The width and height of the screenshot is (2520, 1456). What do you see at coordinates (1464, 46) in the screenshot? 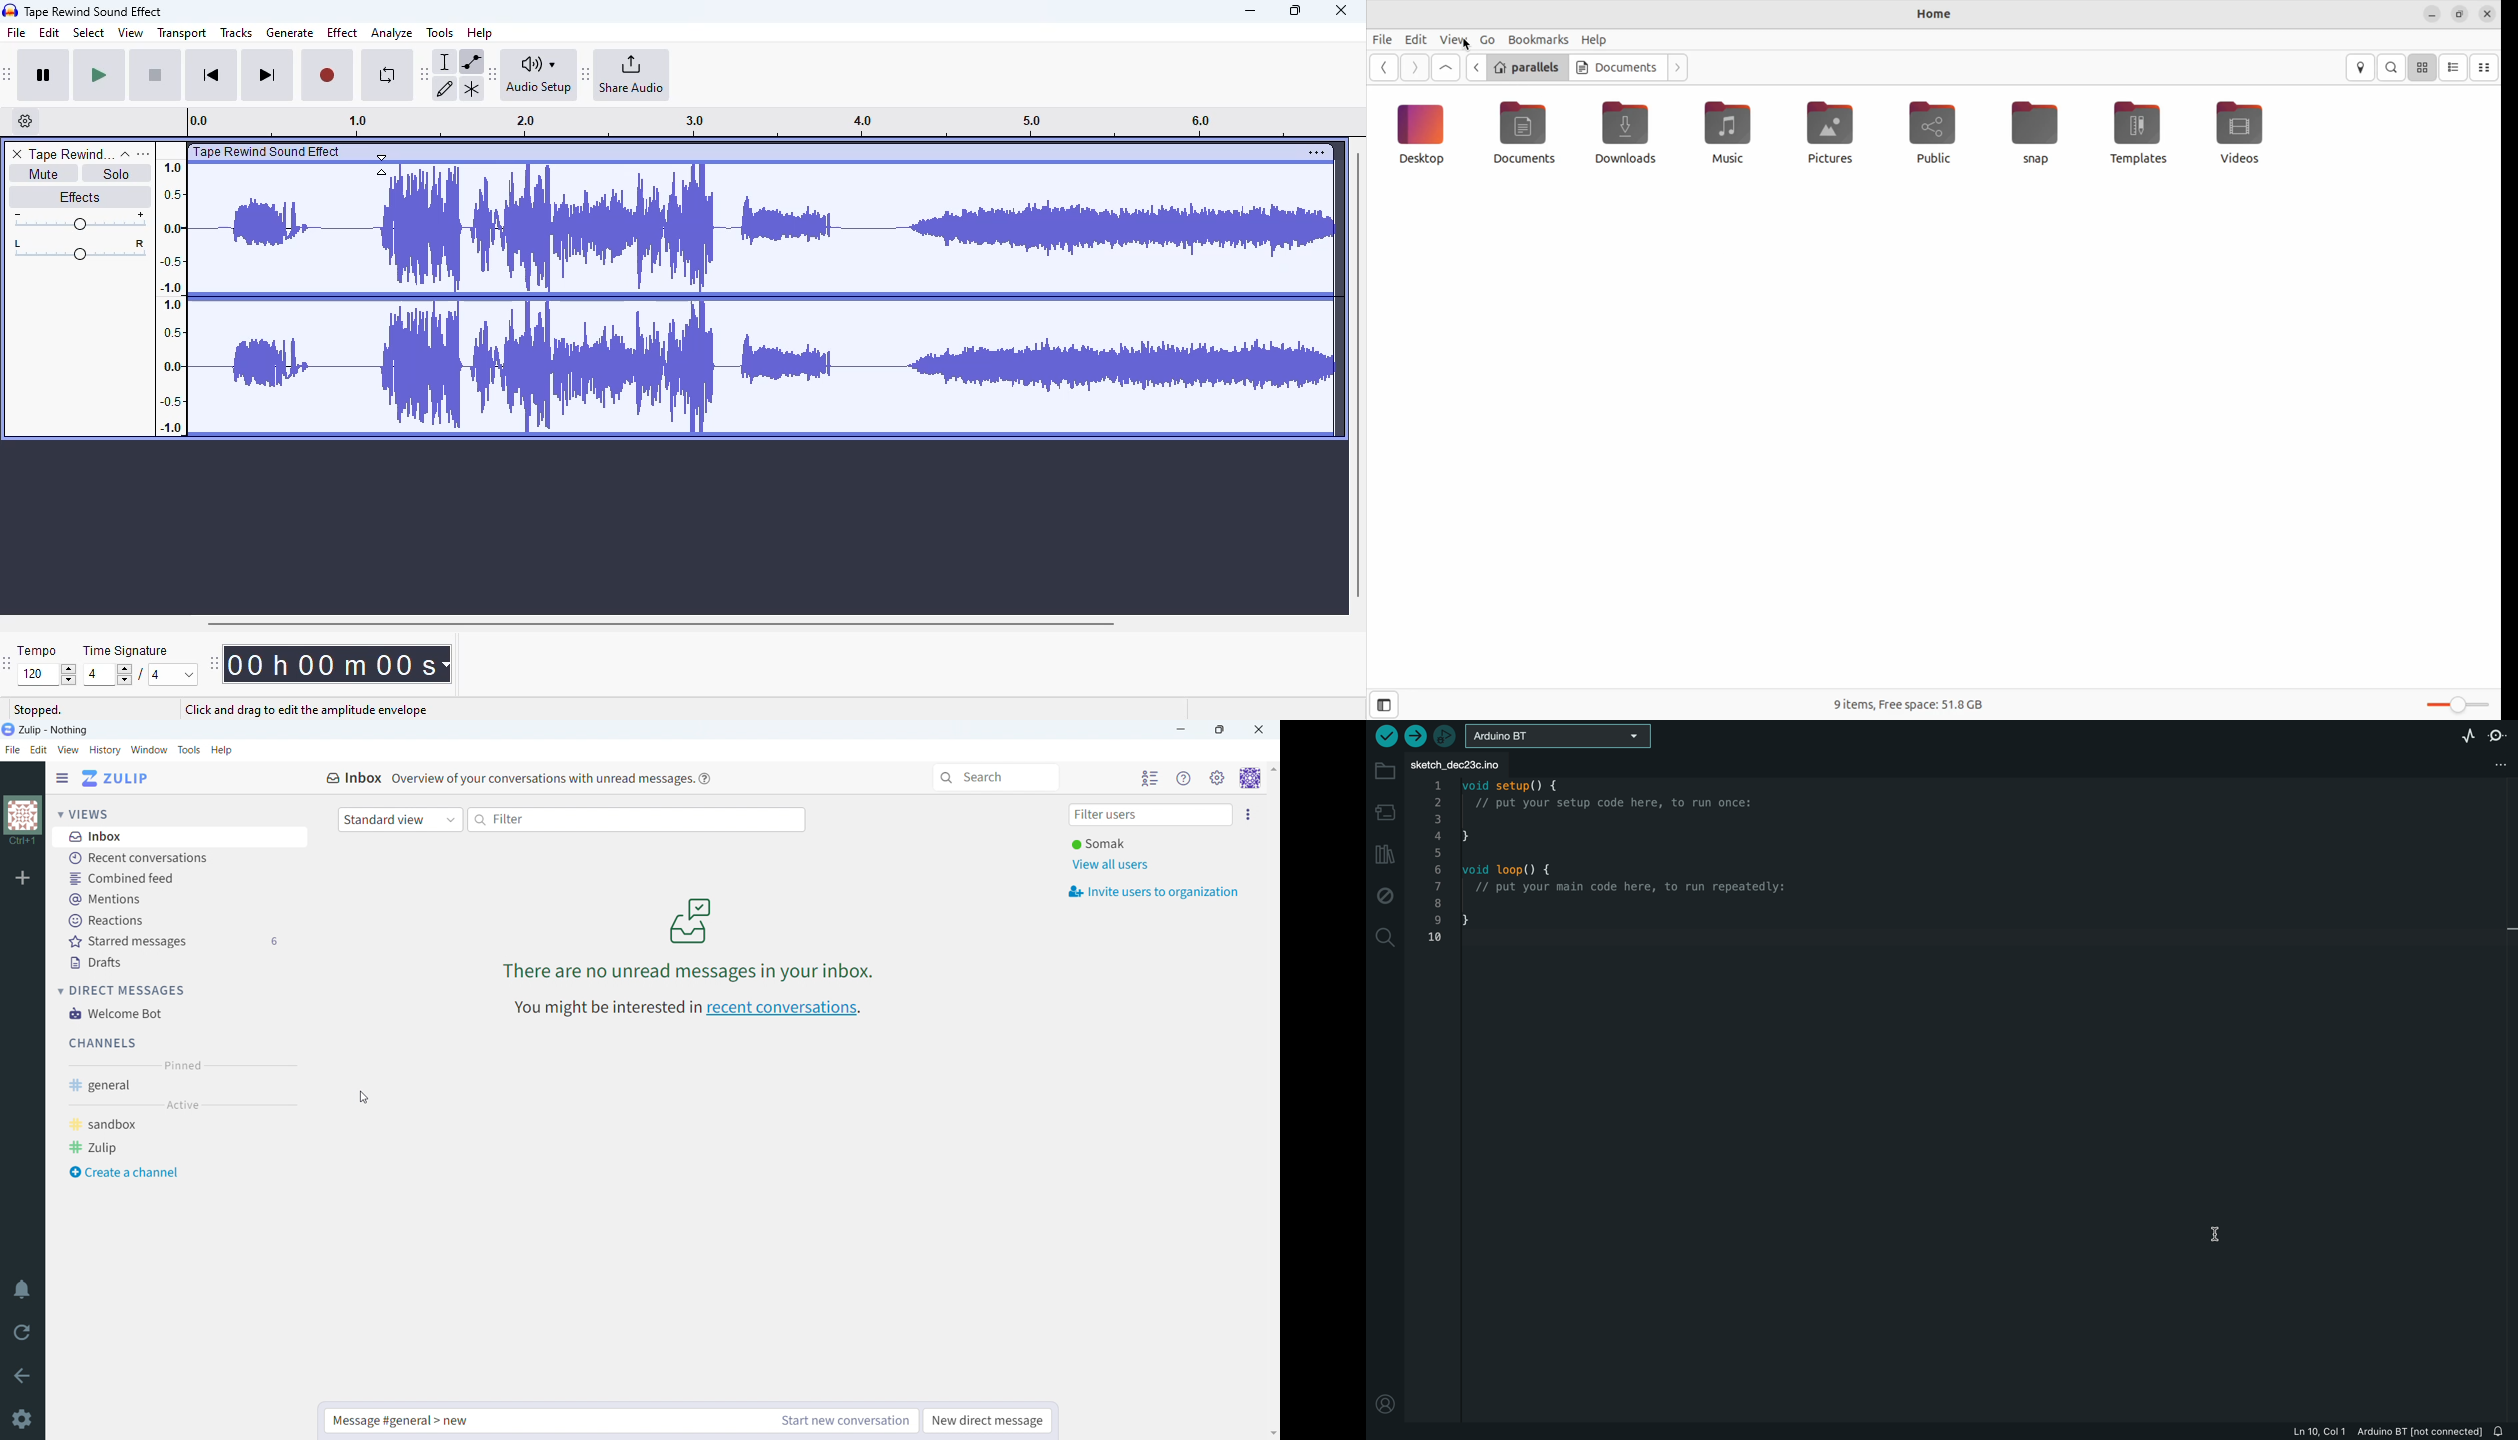
I see `cursor` at bounding box center [1464, 46].